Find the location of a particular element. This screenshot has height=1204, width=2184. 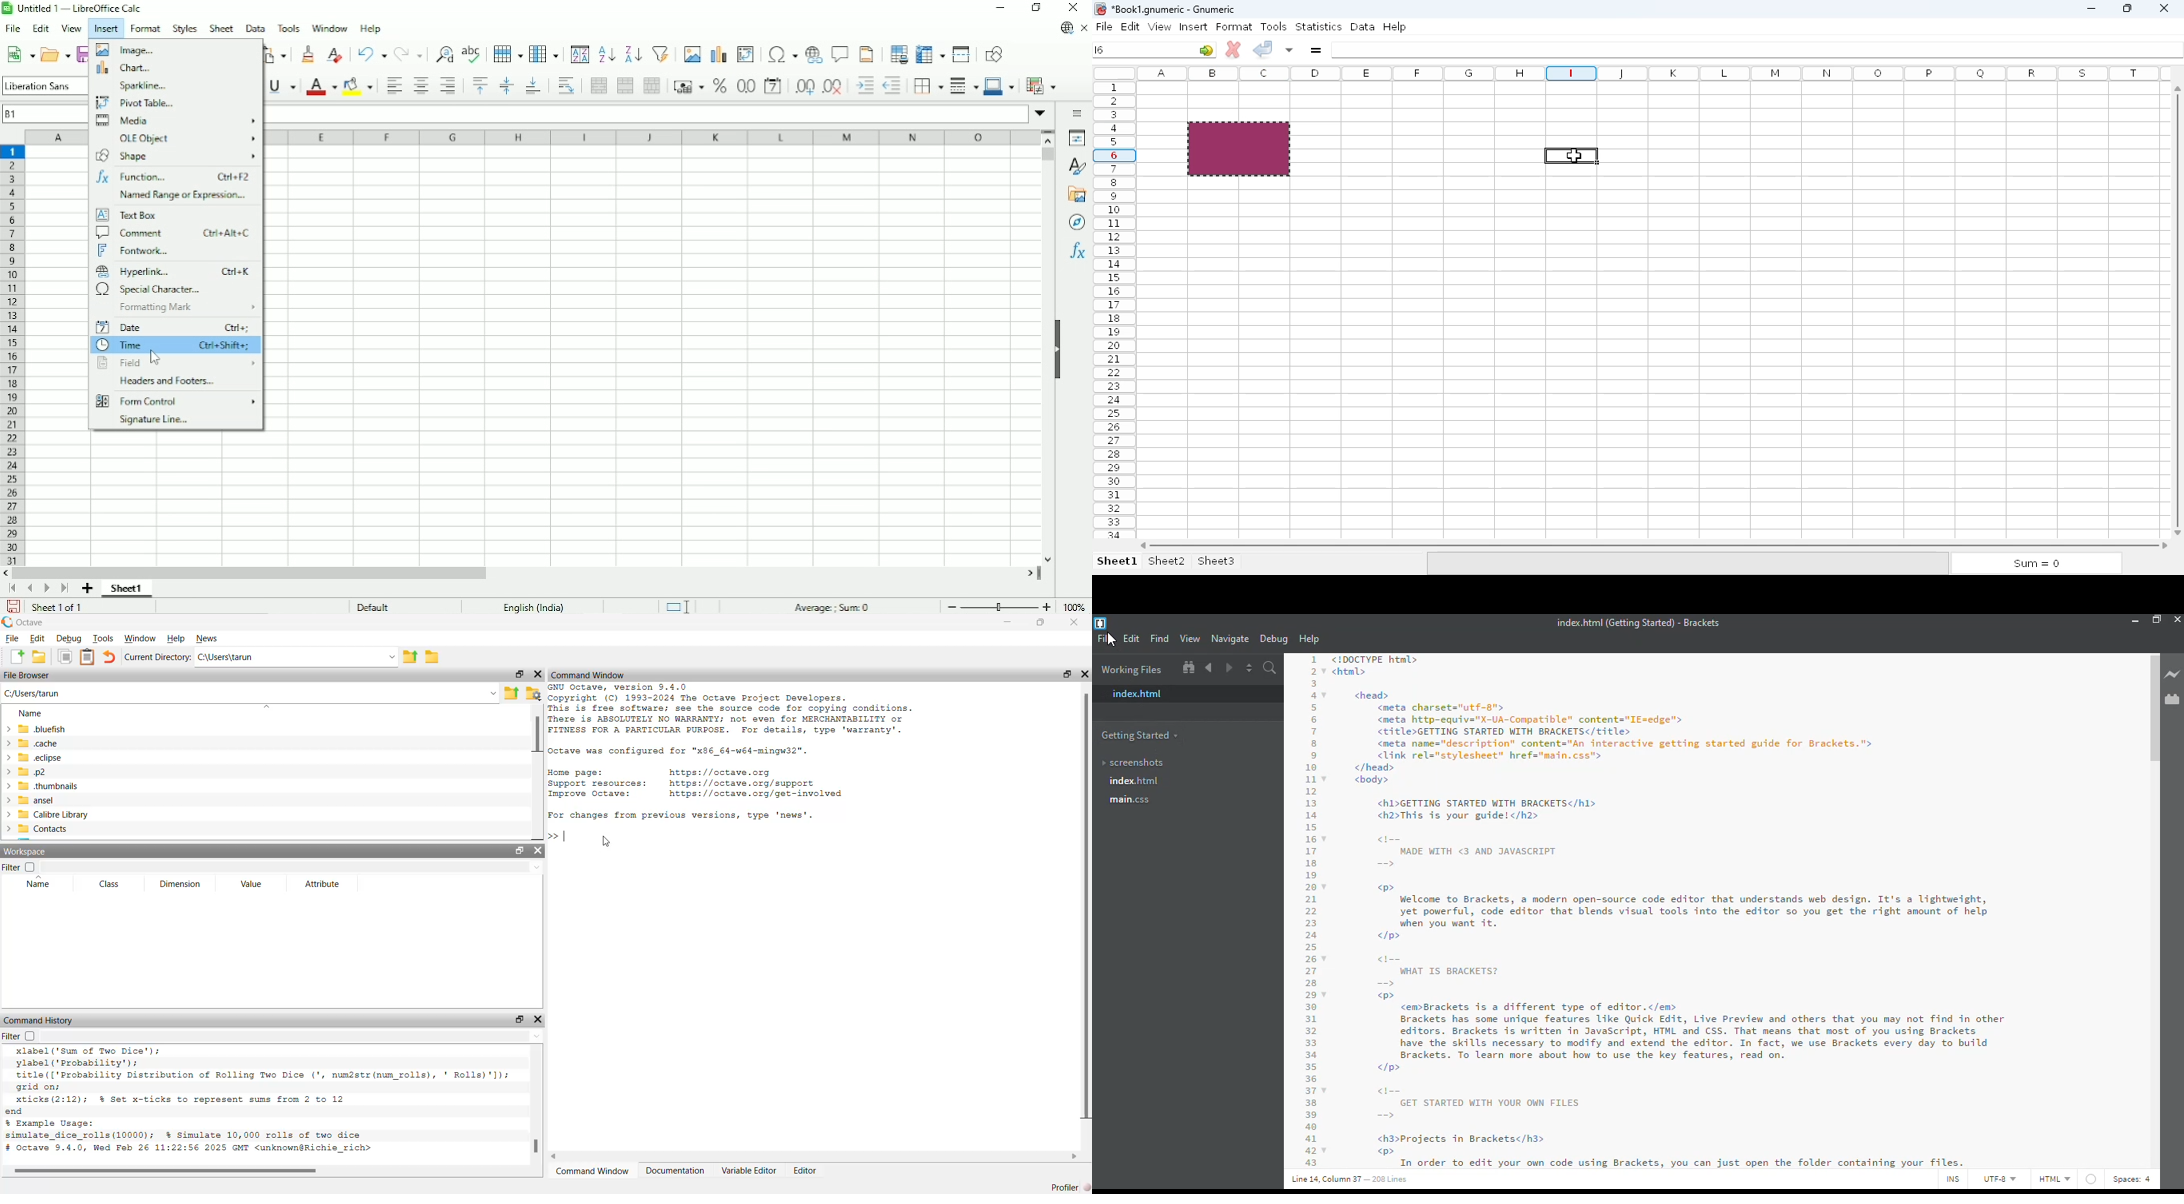

Vertical scrollbar is located at coordinates (1049, 154).